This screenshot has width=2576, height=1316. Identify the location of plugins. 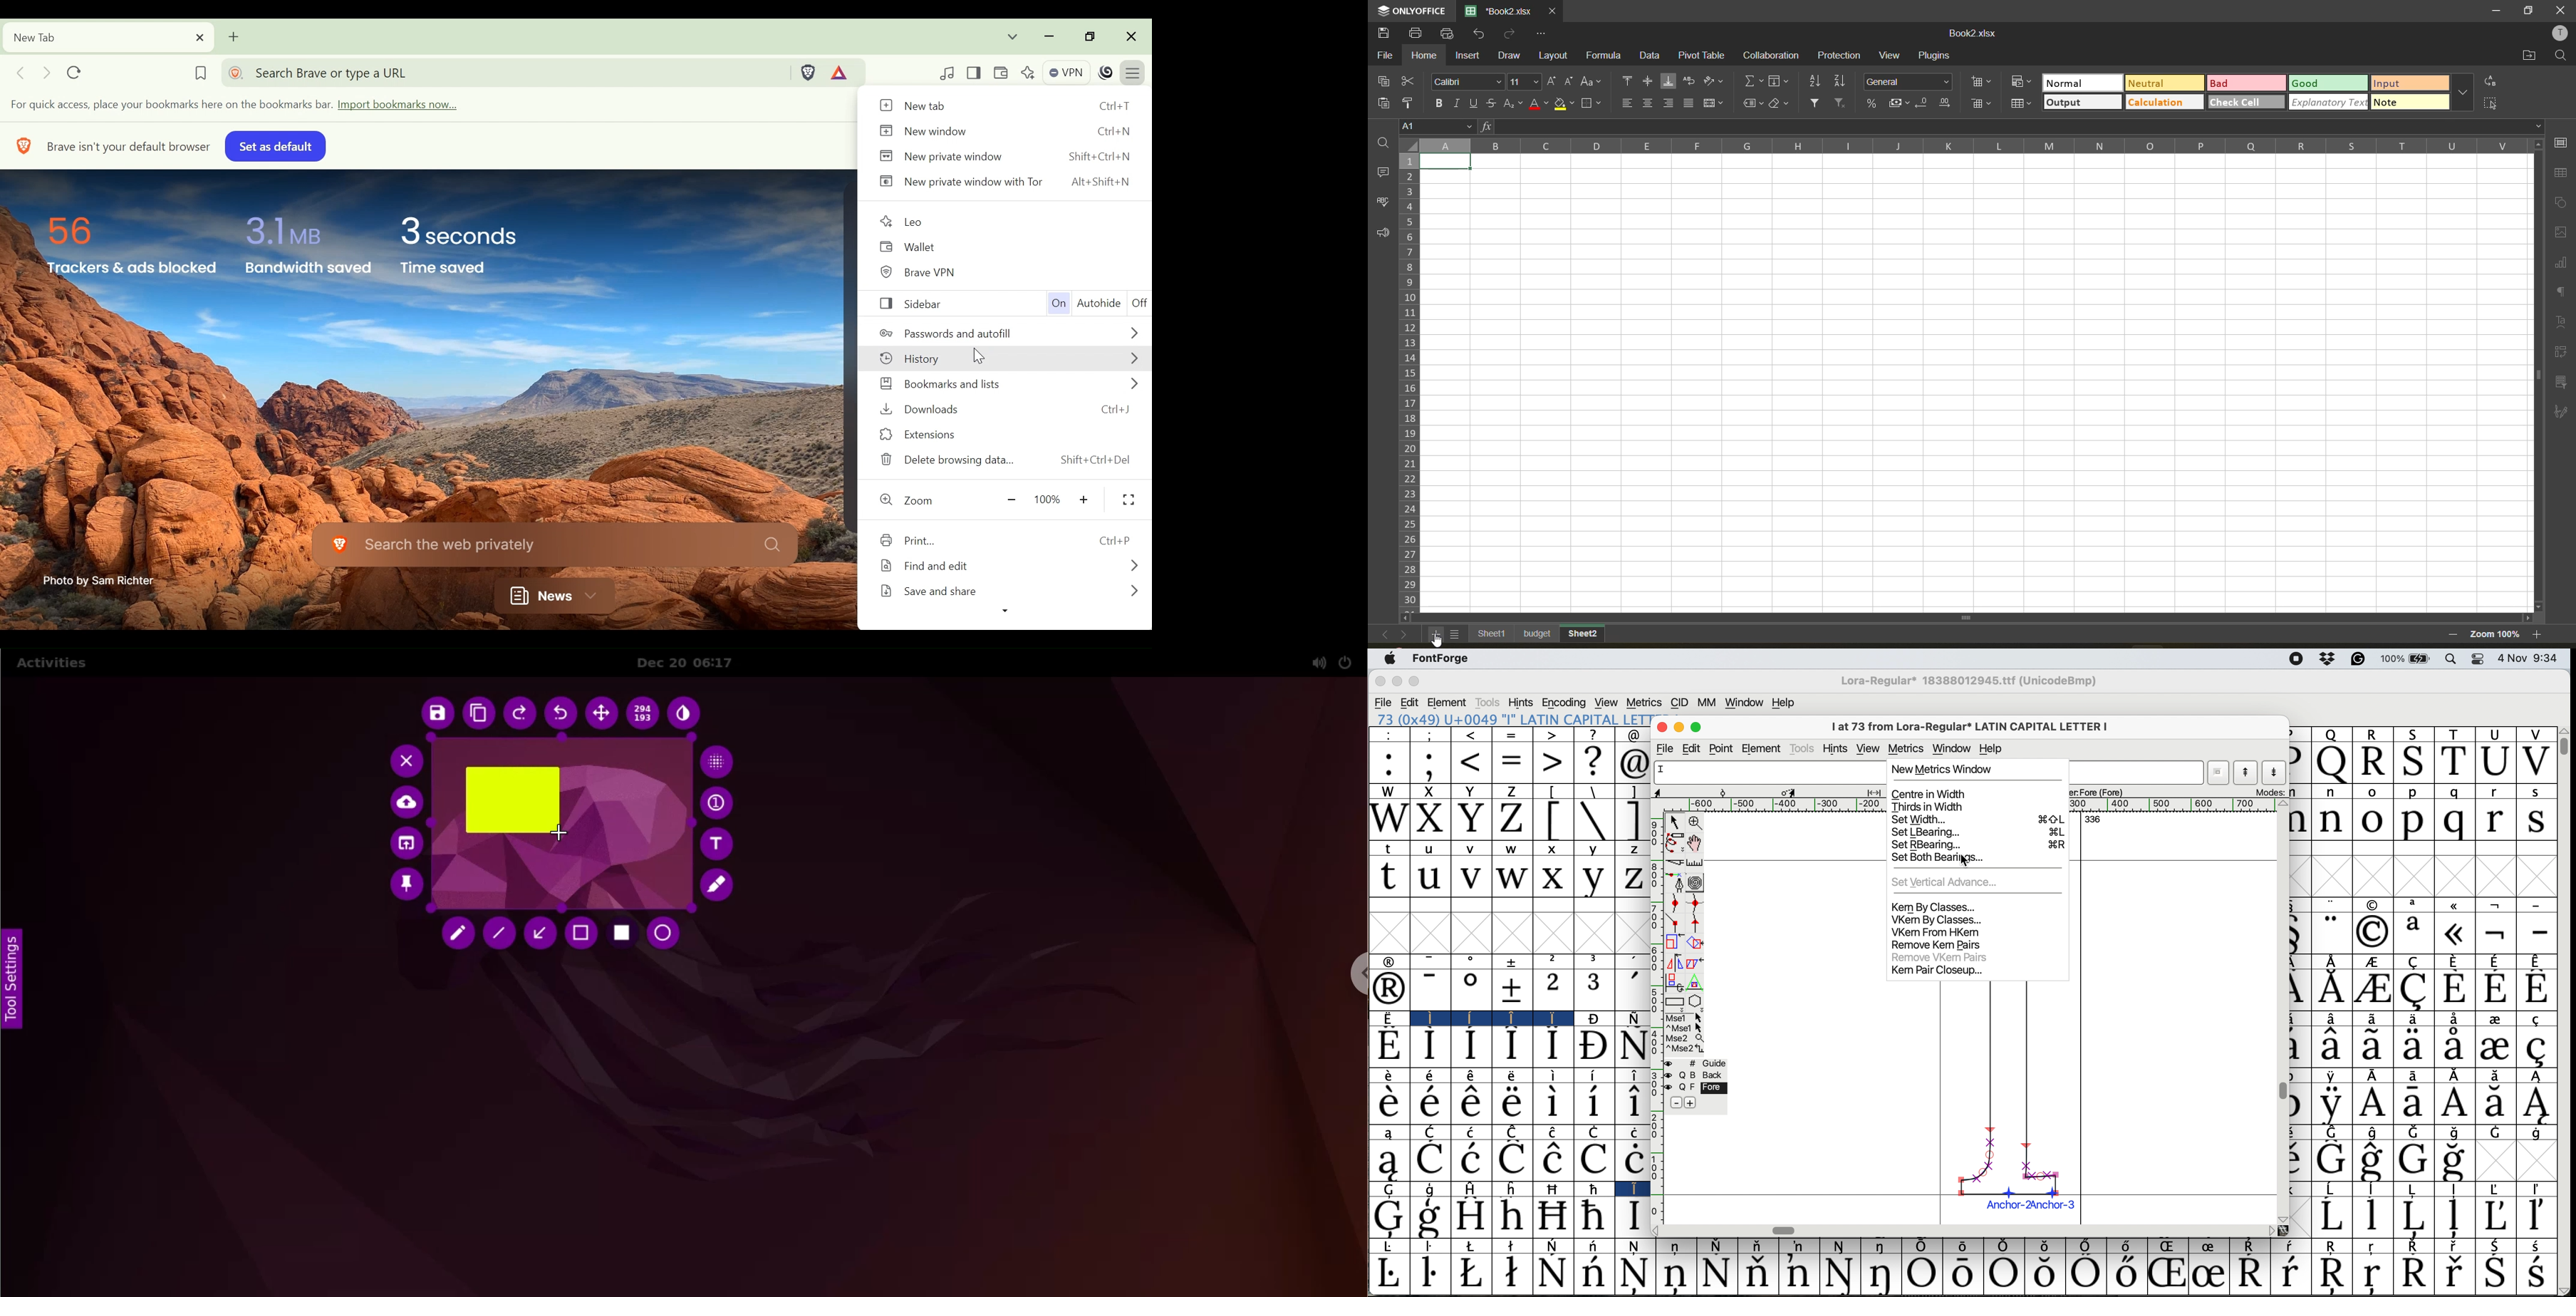
(1934, 55).